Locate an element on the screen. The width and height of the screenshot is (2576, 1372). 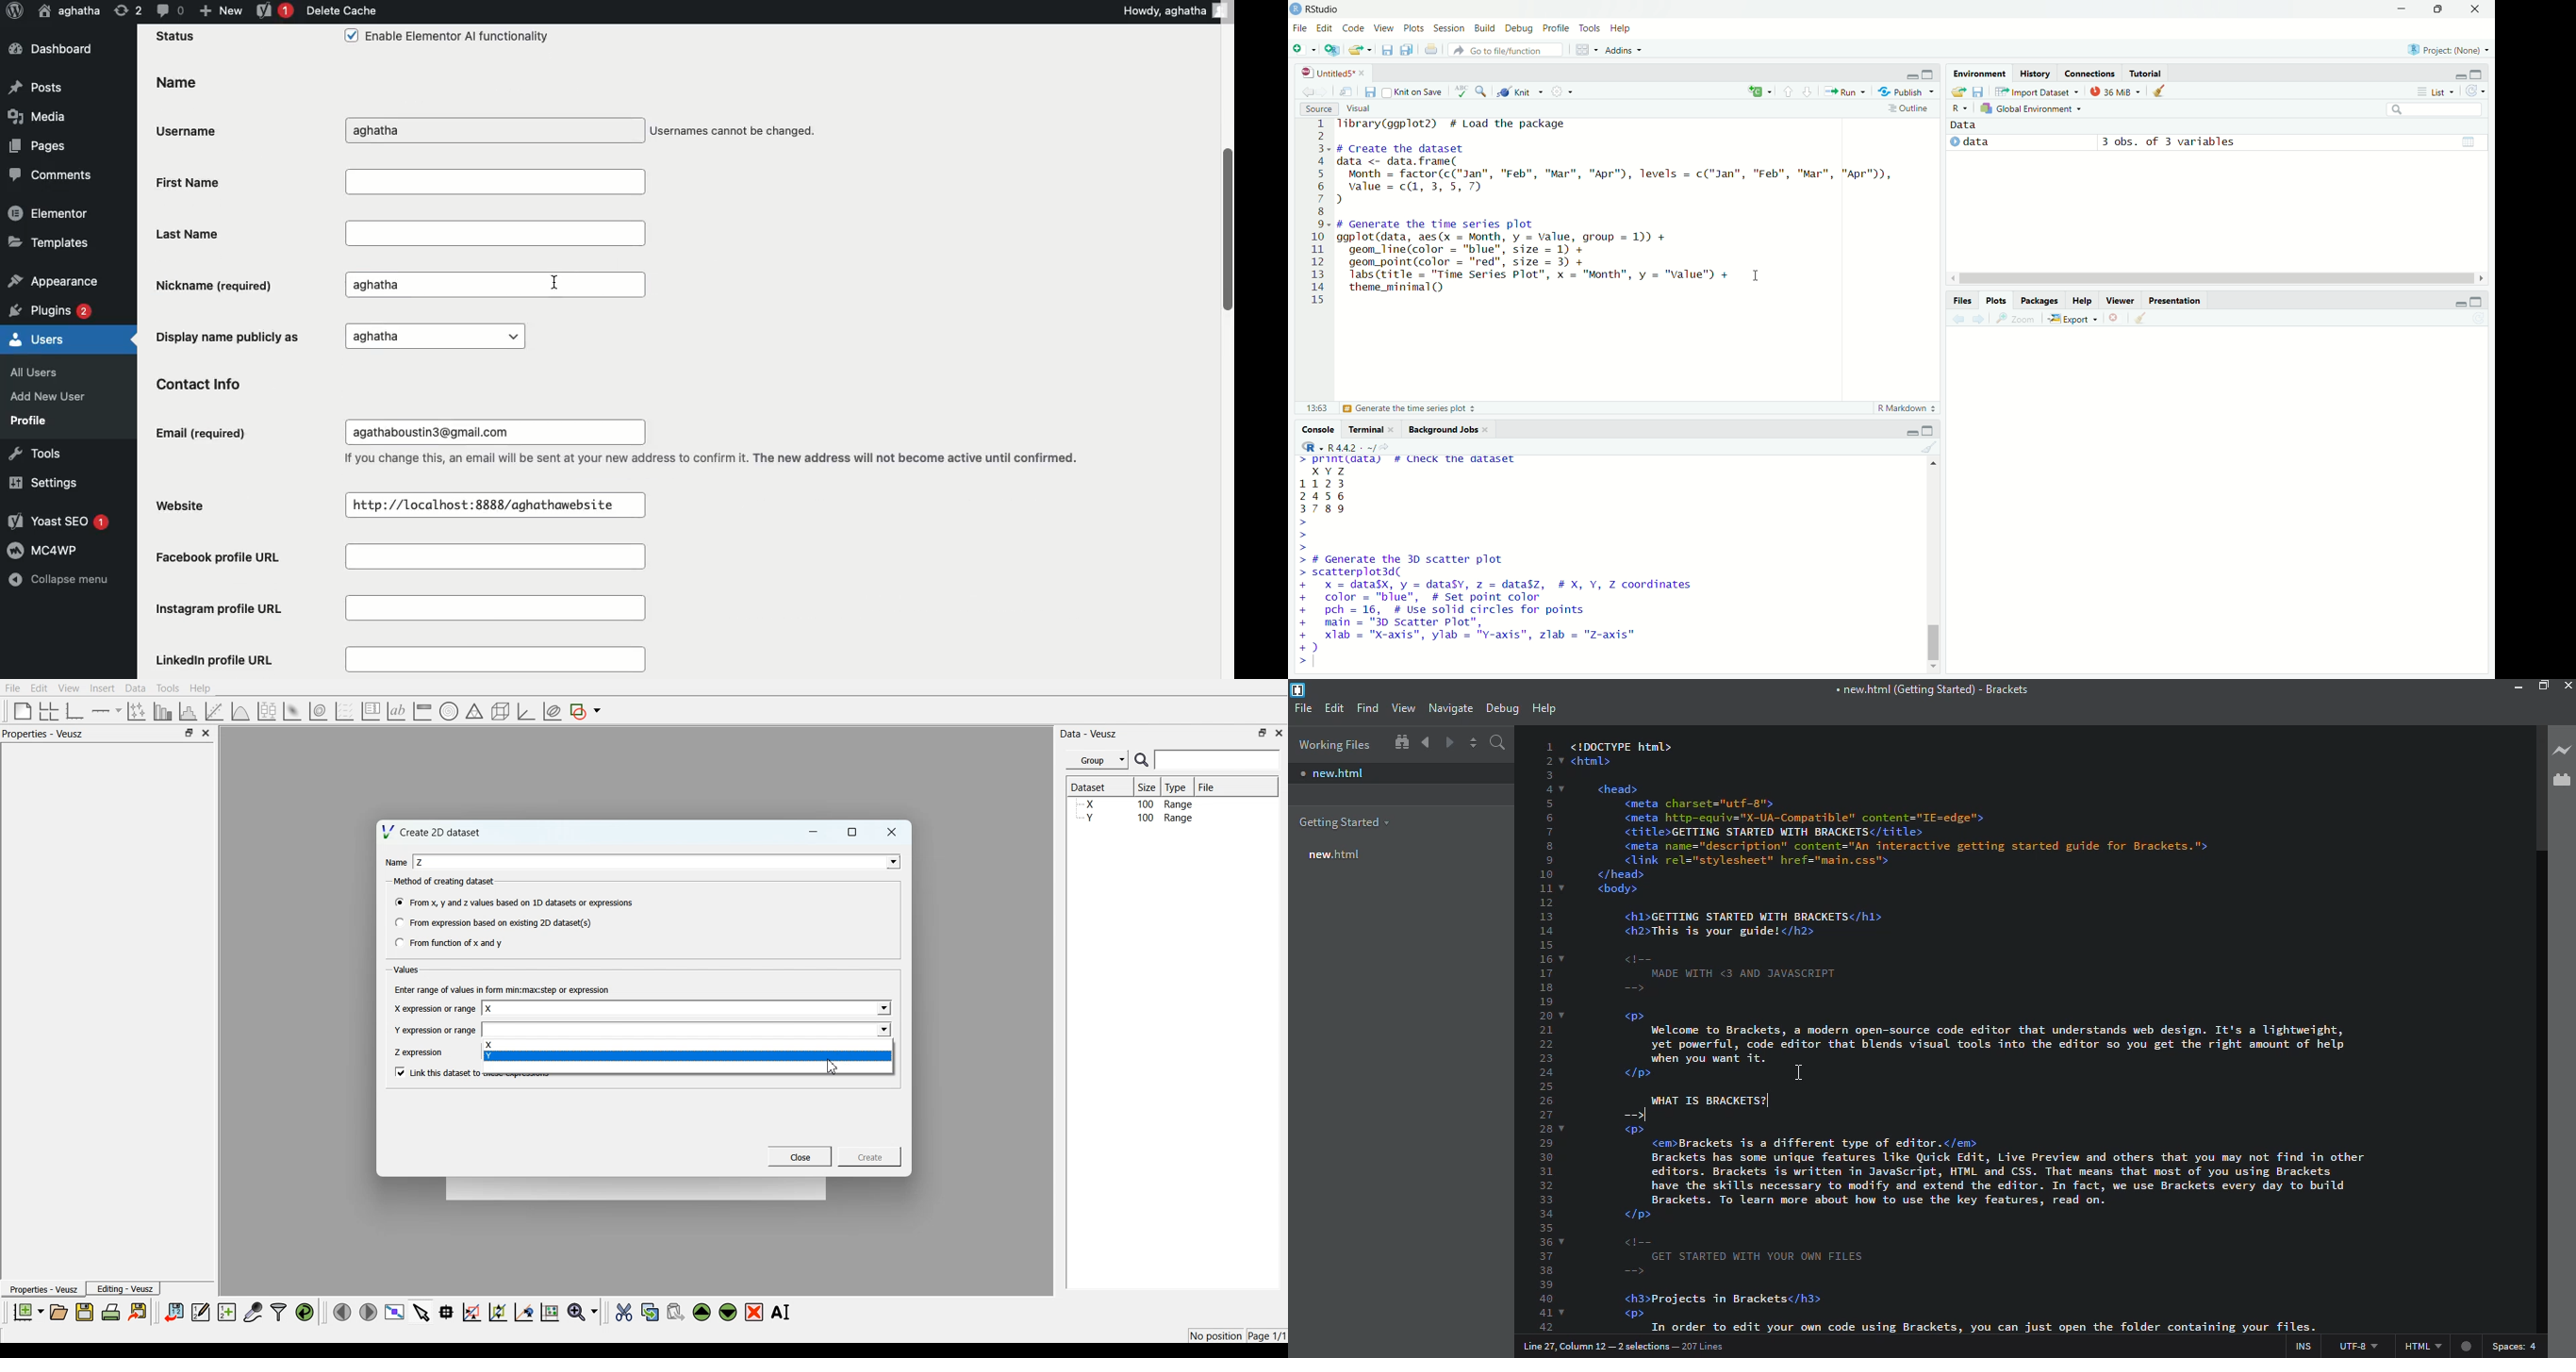
minimize is located at coordinates (1912, 75).